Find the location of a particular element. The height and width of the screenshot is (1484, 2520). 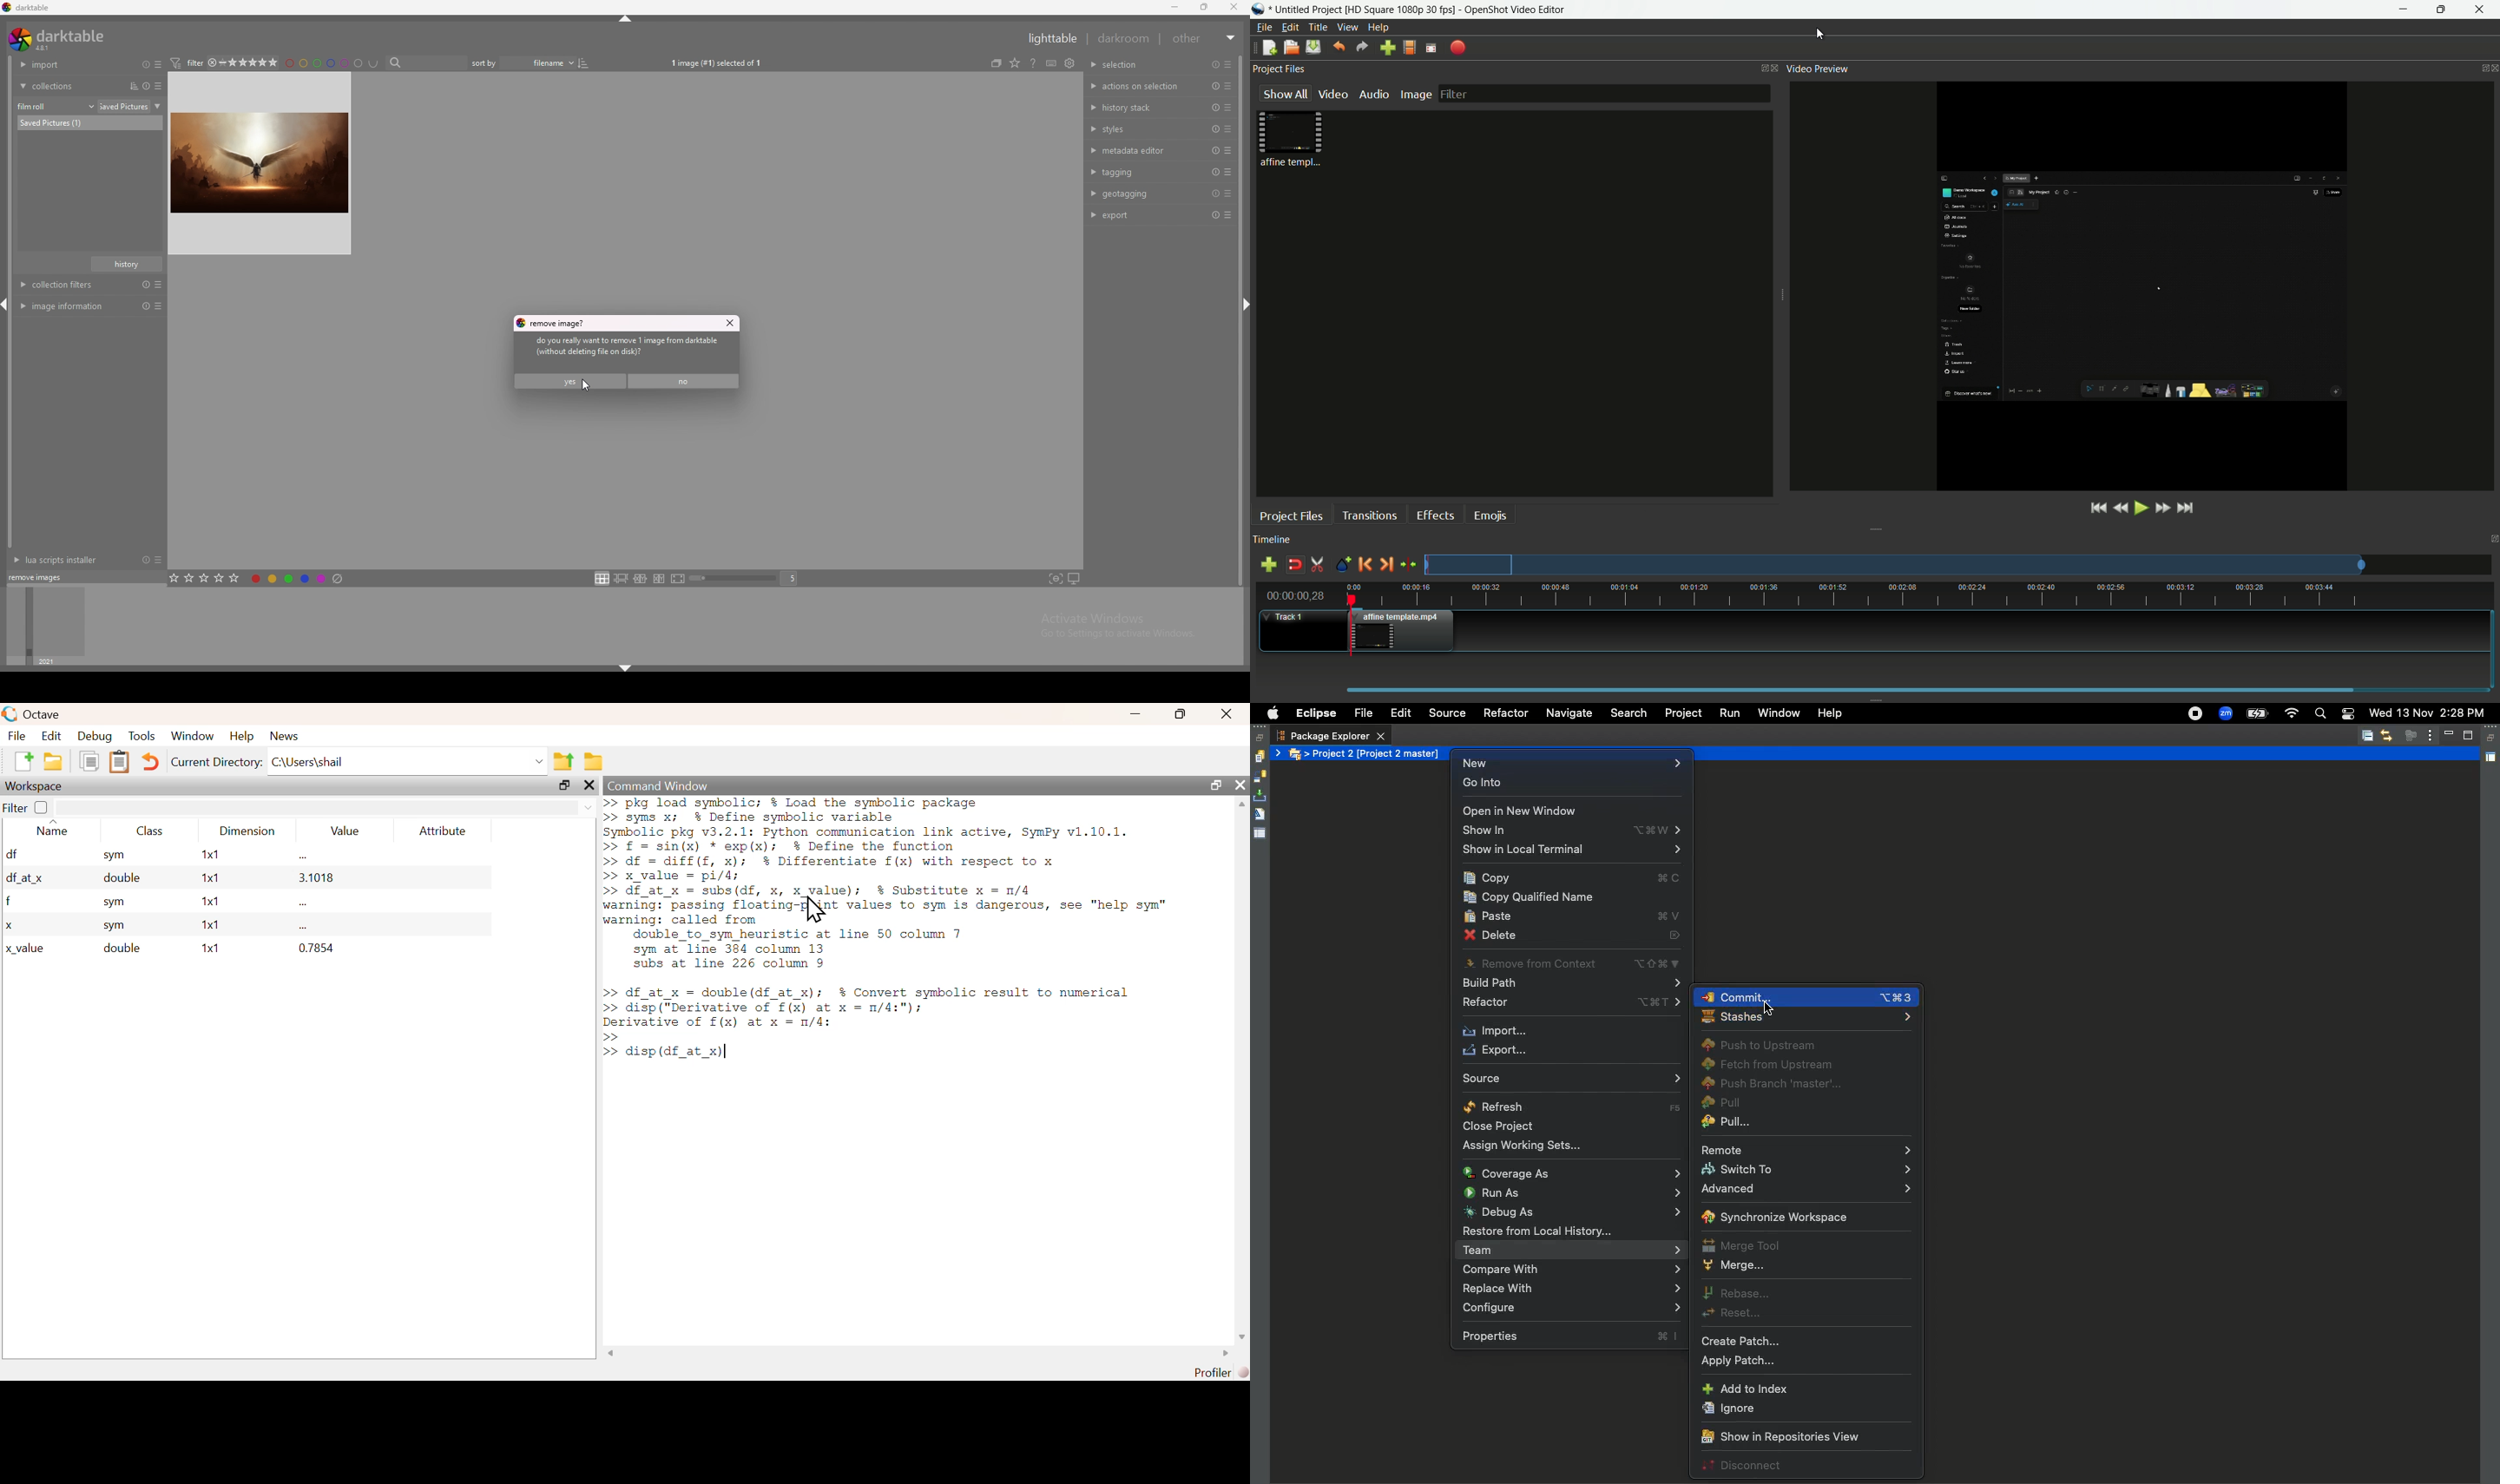

Open in new window is located at coordinates (1522, 811).